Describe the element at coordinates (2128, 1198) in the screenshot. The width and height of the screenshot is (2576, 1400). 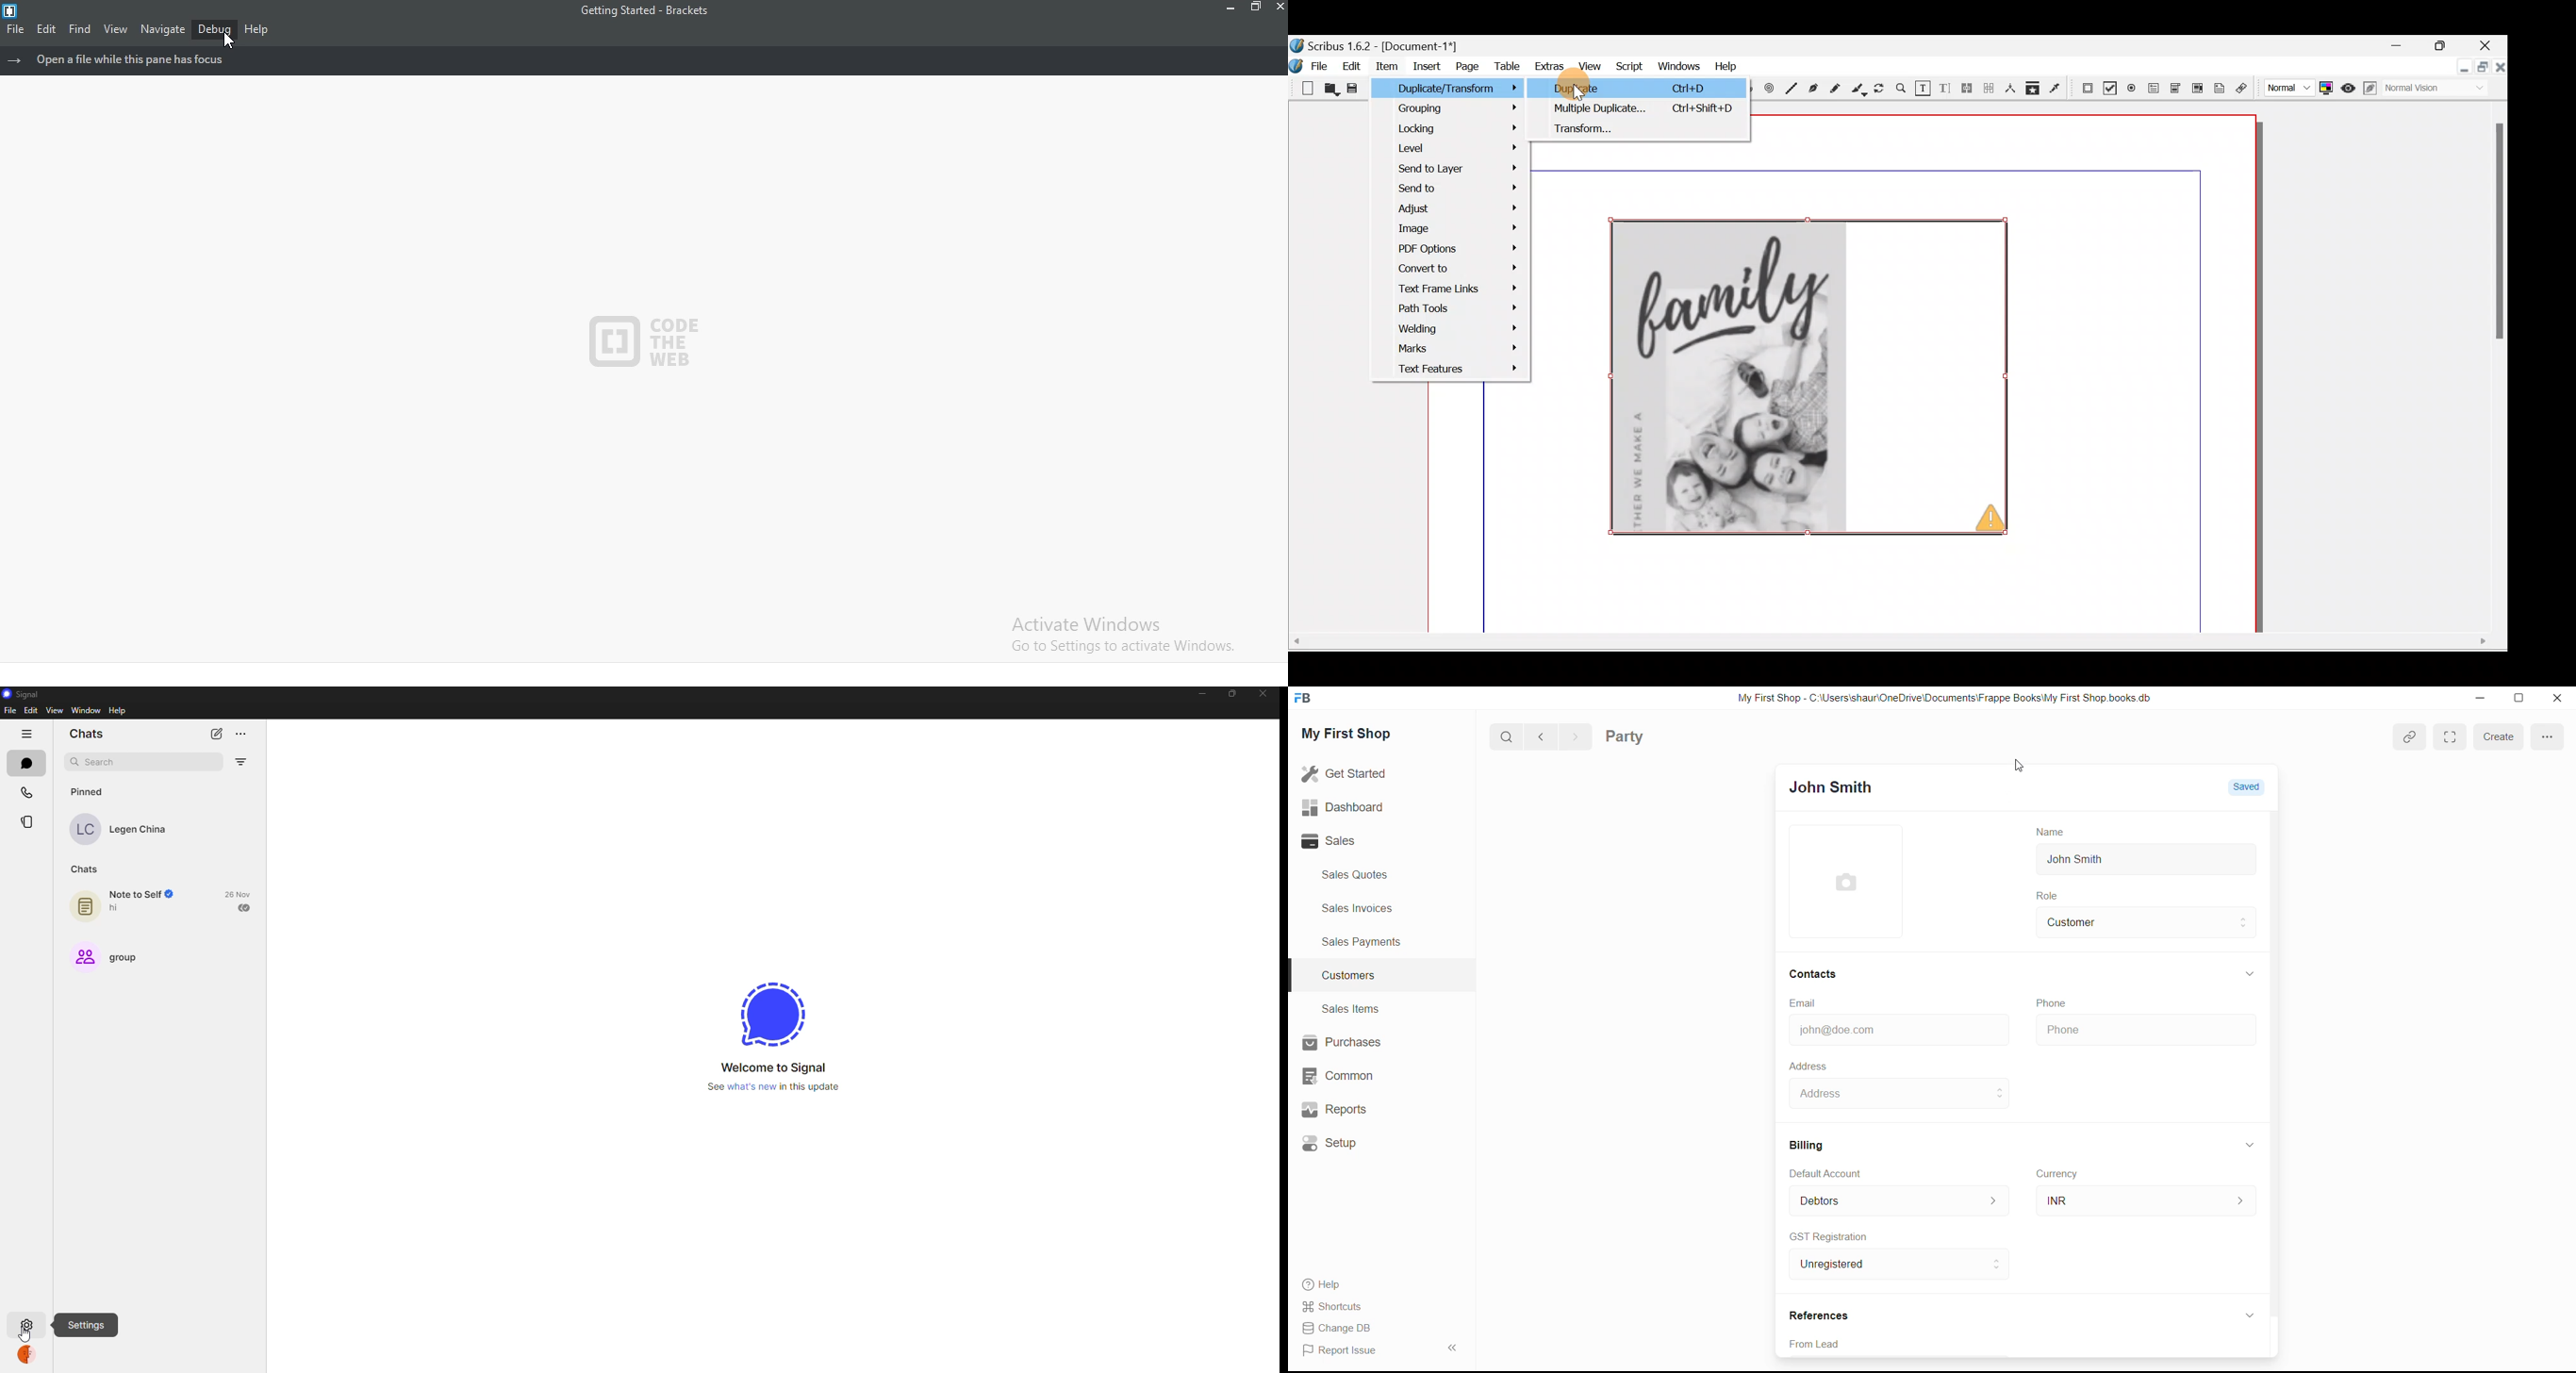
I see `Select Currency` at that location.